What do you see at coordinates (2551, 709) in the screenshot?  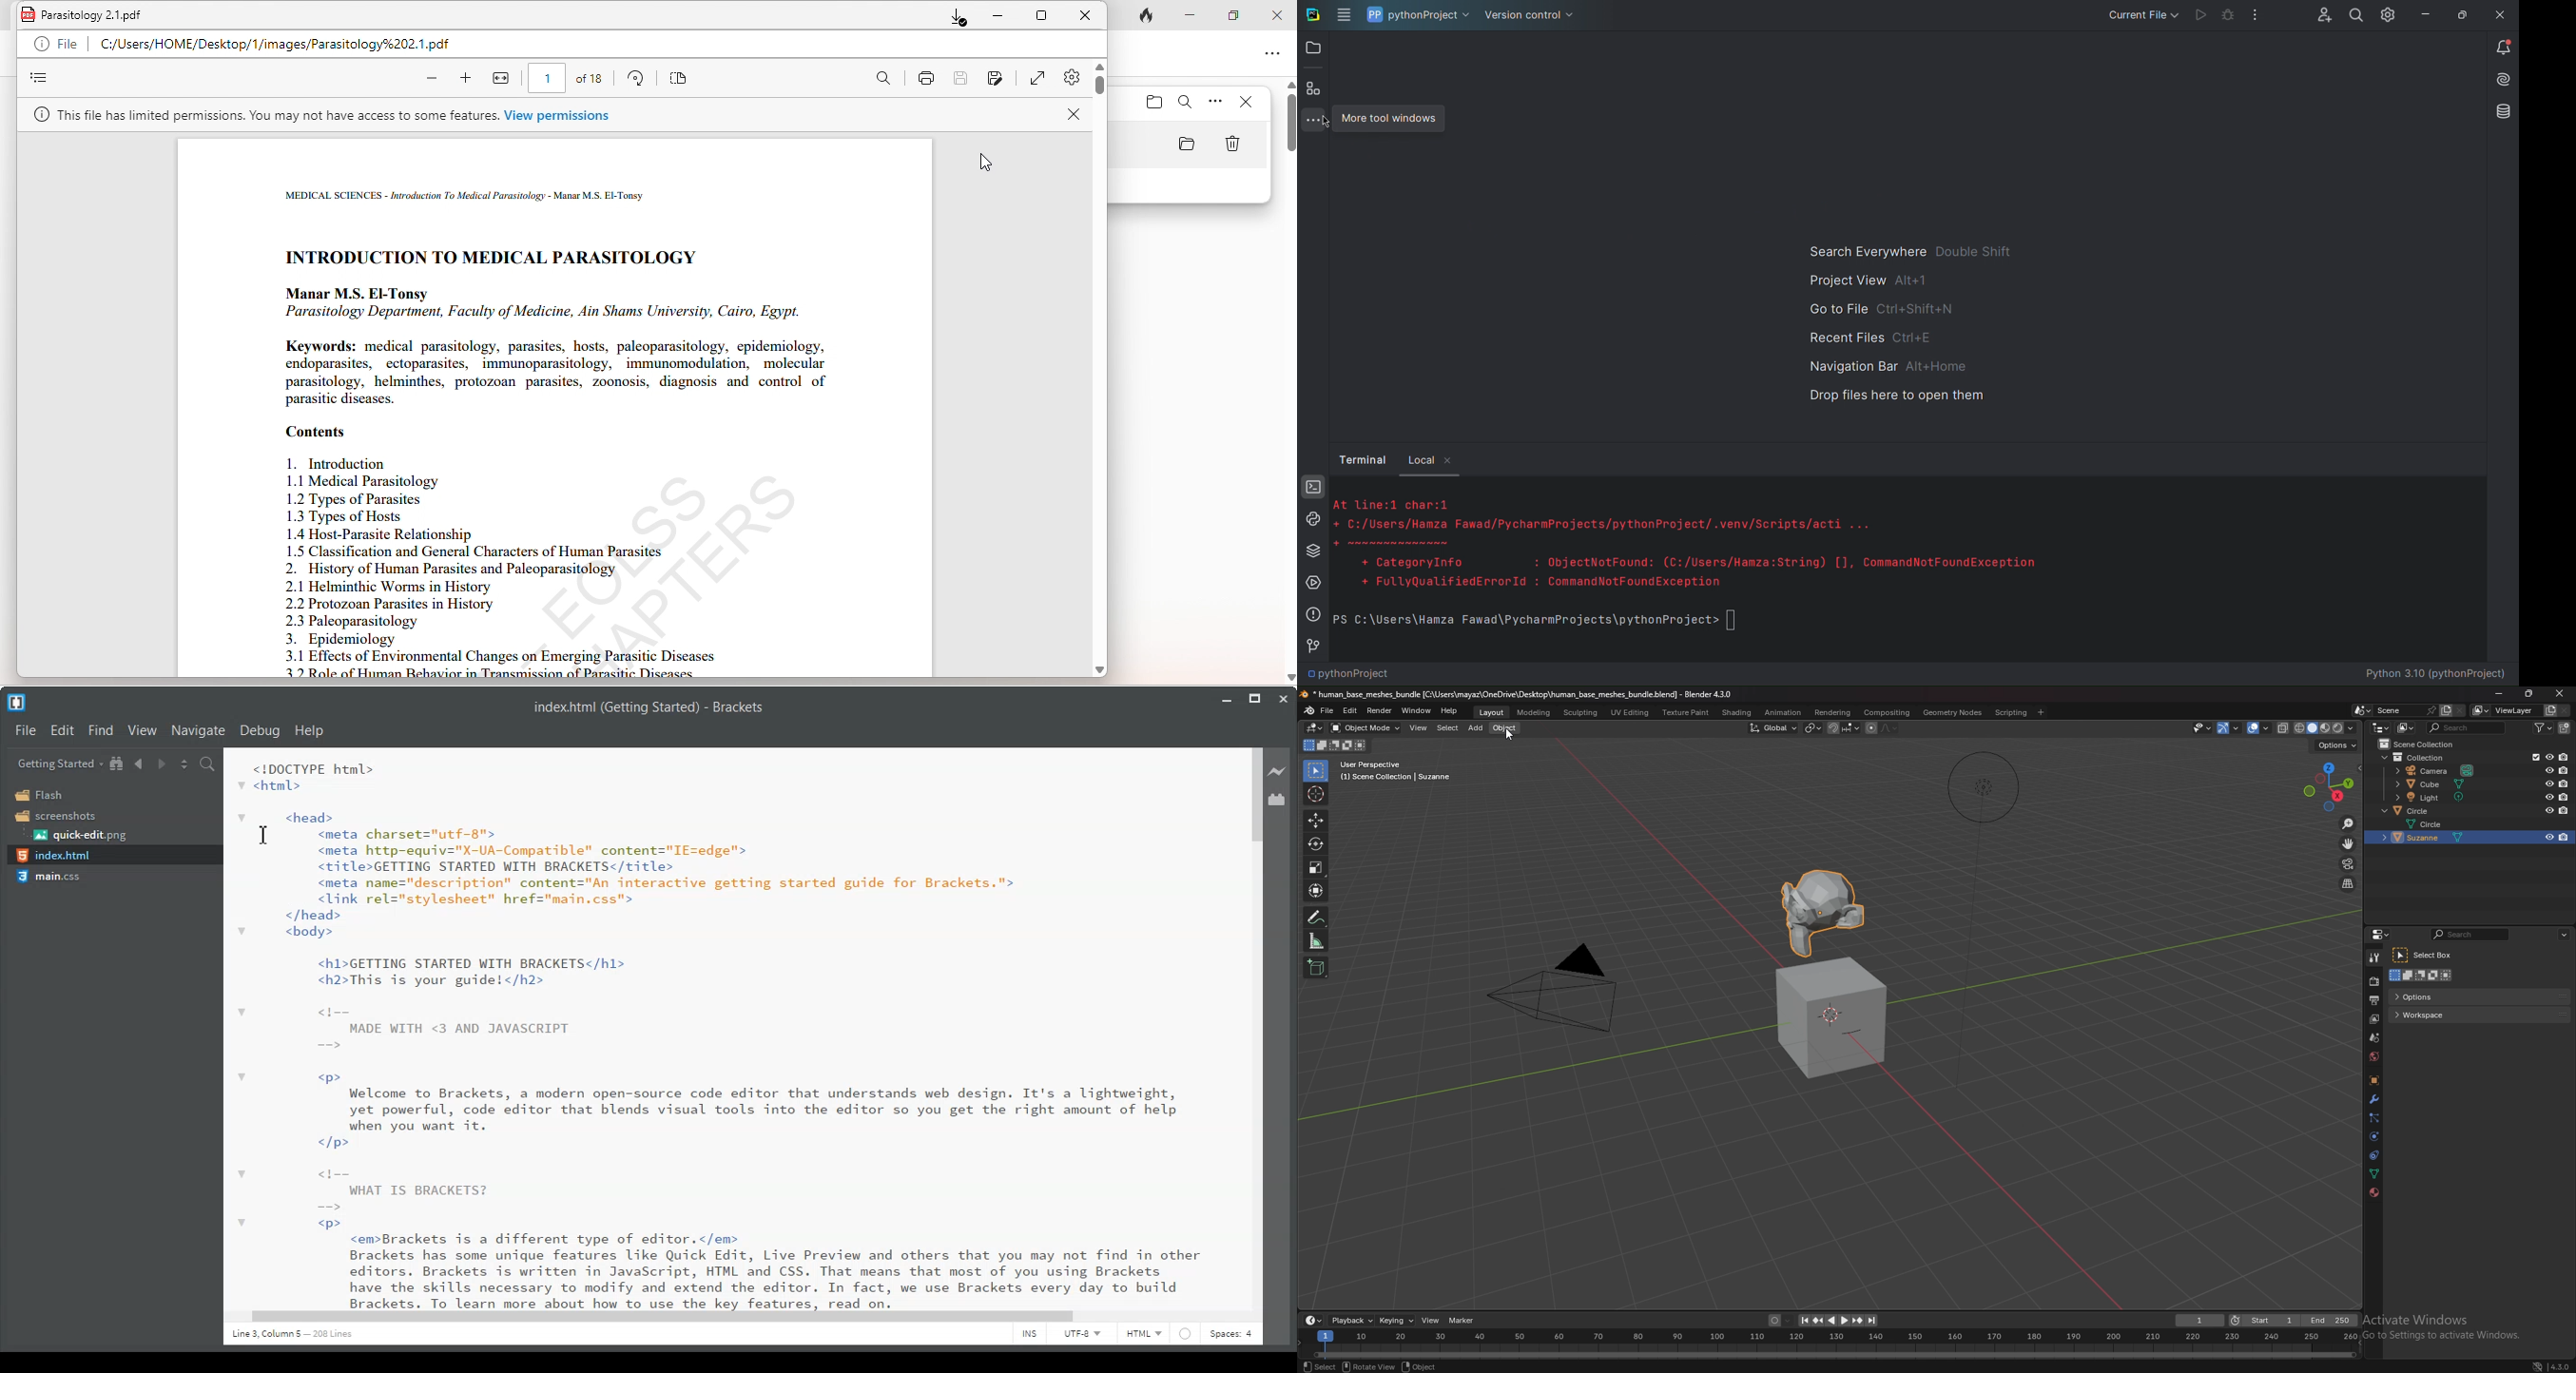 I see `add view layer` at bounding box center [2551, 709].